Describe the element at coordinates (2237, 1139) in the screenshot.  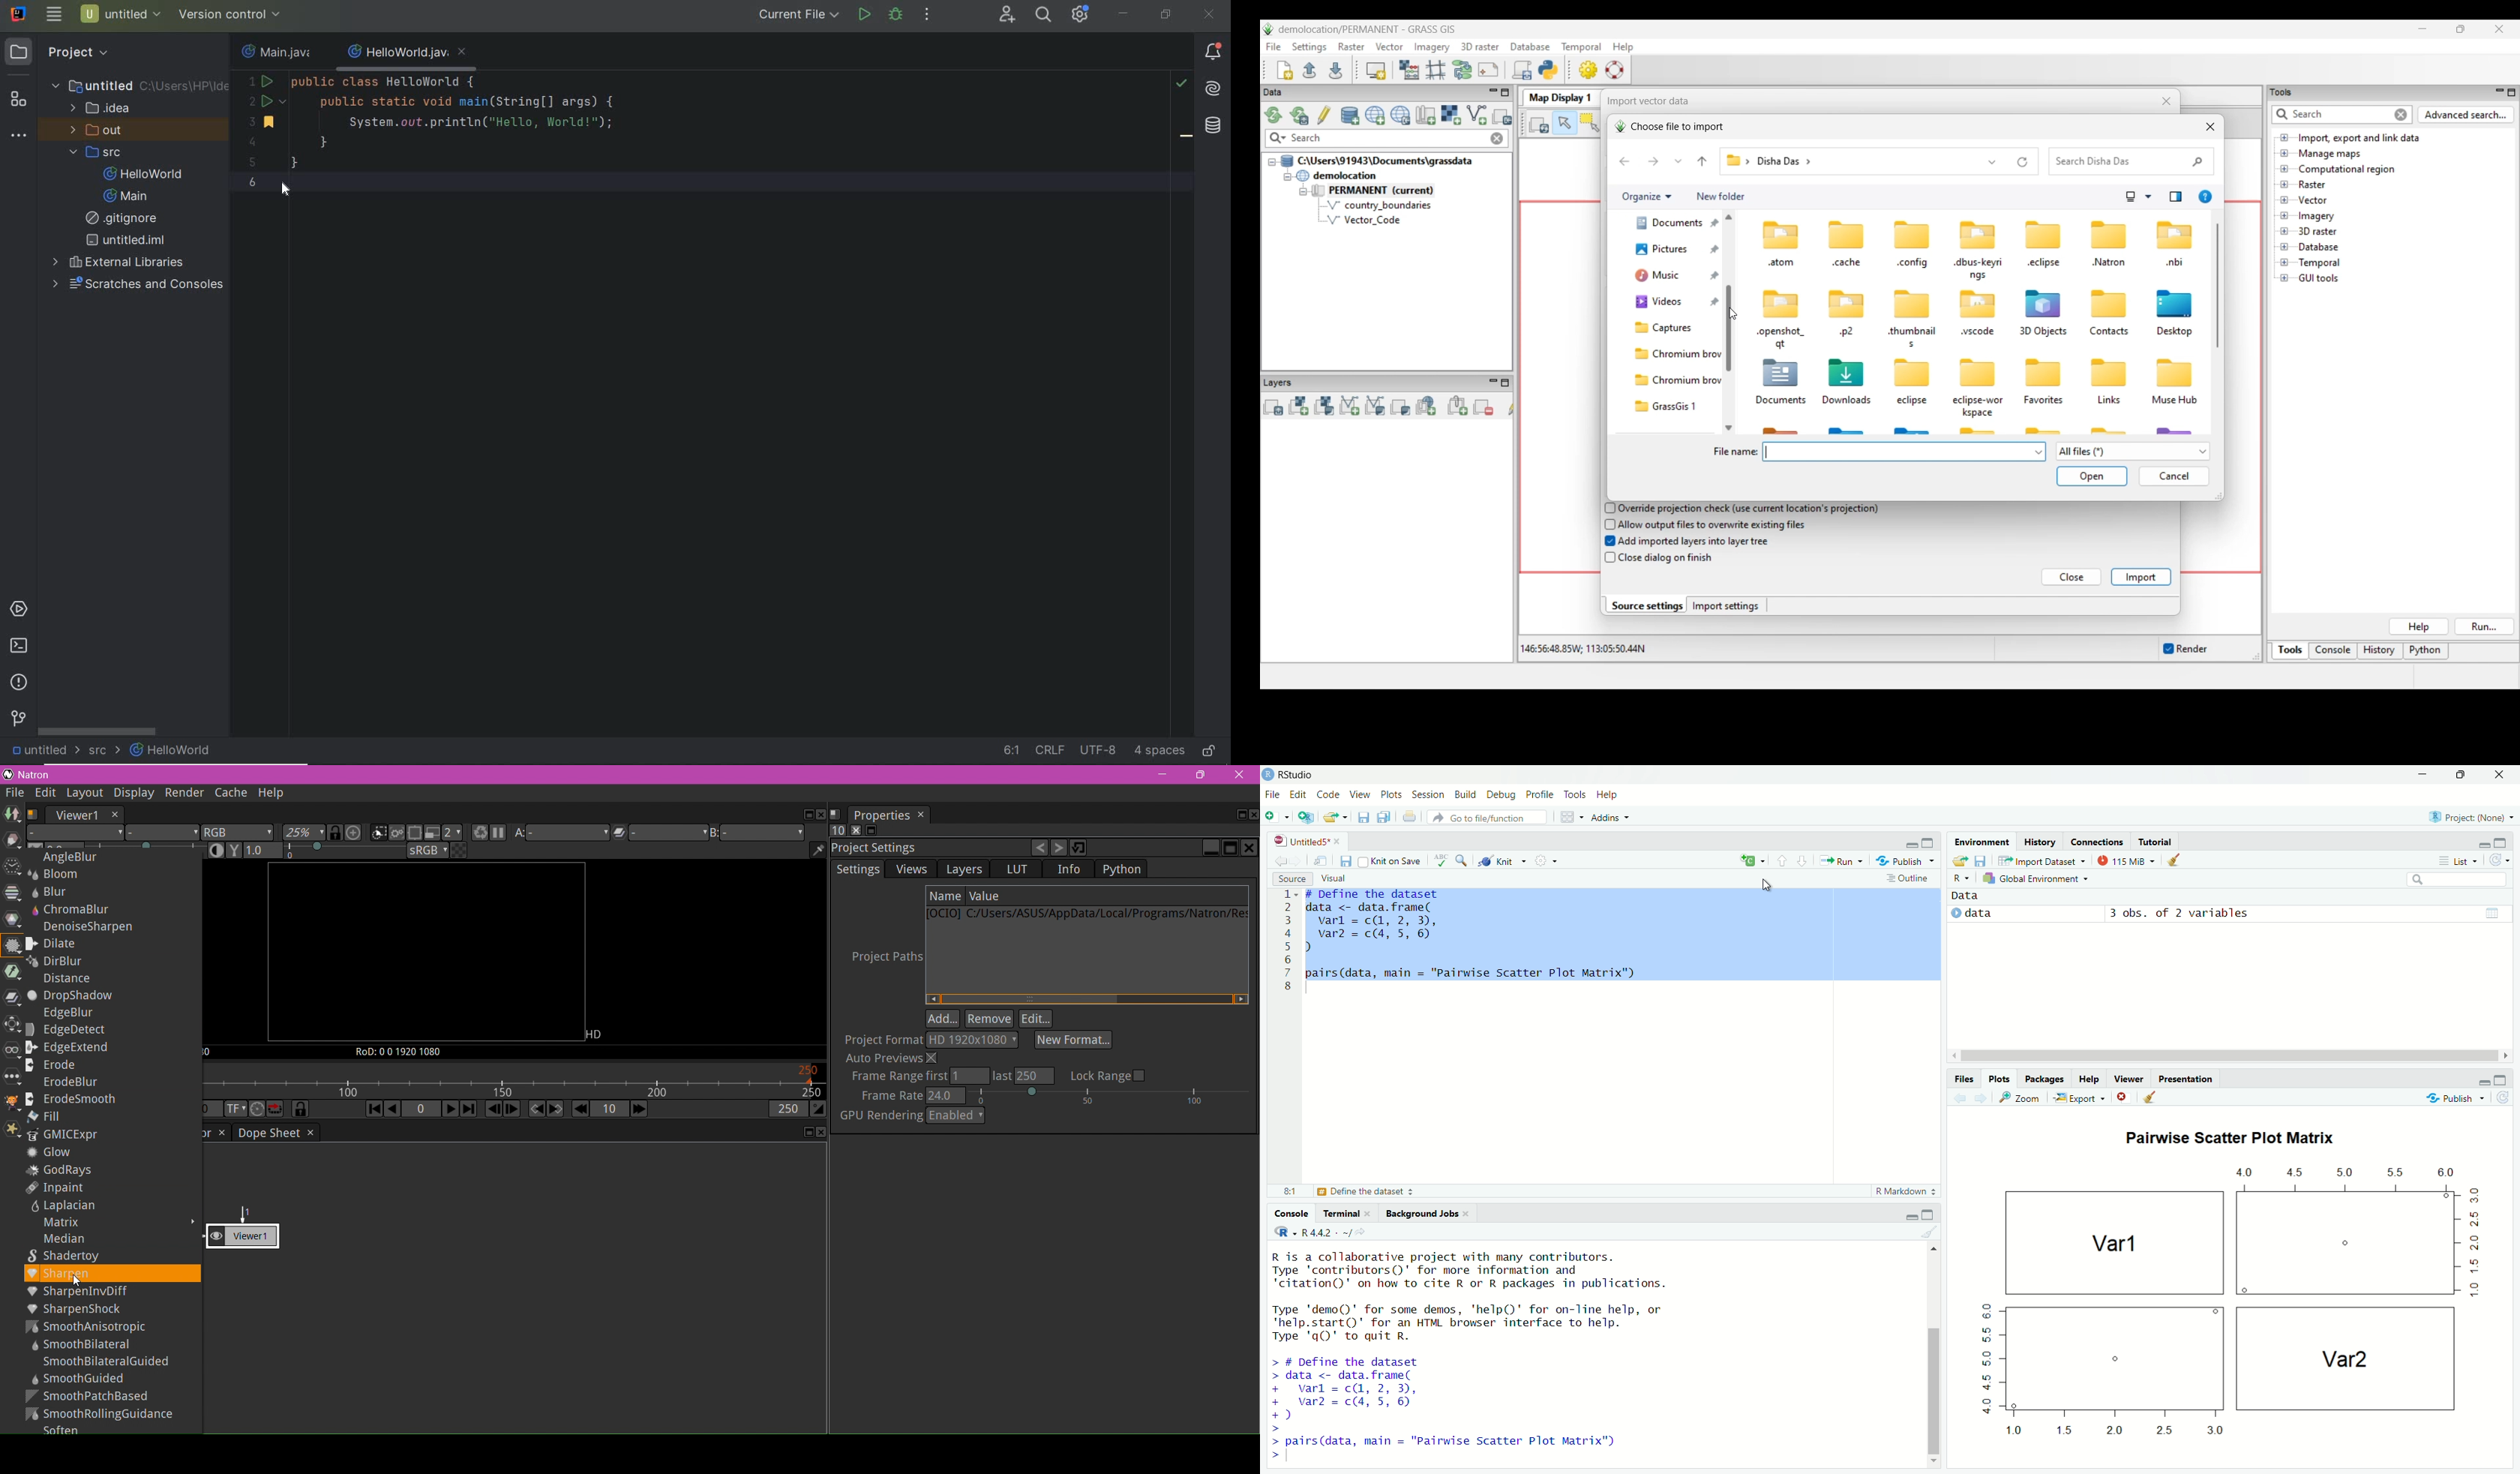
I see `Pairwise Scatter Plot Matrix` at that location.